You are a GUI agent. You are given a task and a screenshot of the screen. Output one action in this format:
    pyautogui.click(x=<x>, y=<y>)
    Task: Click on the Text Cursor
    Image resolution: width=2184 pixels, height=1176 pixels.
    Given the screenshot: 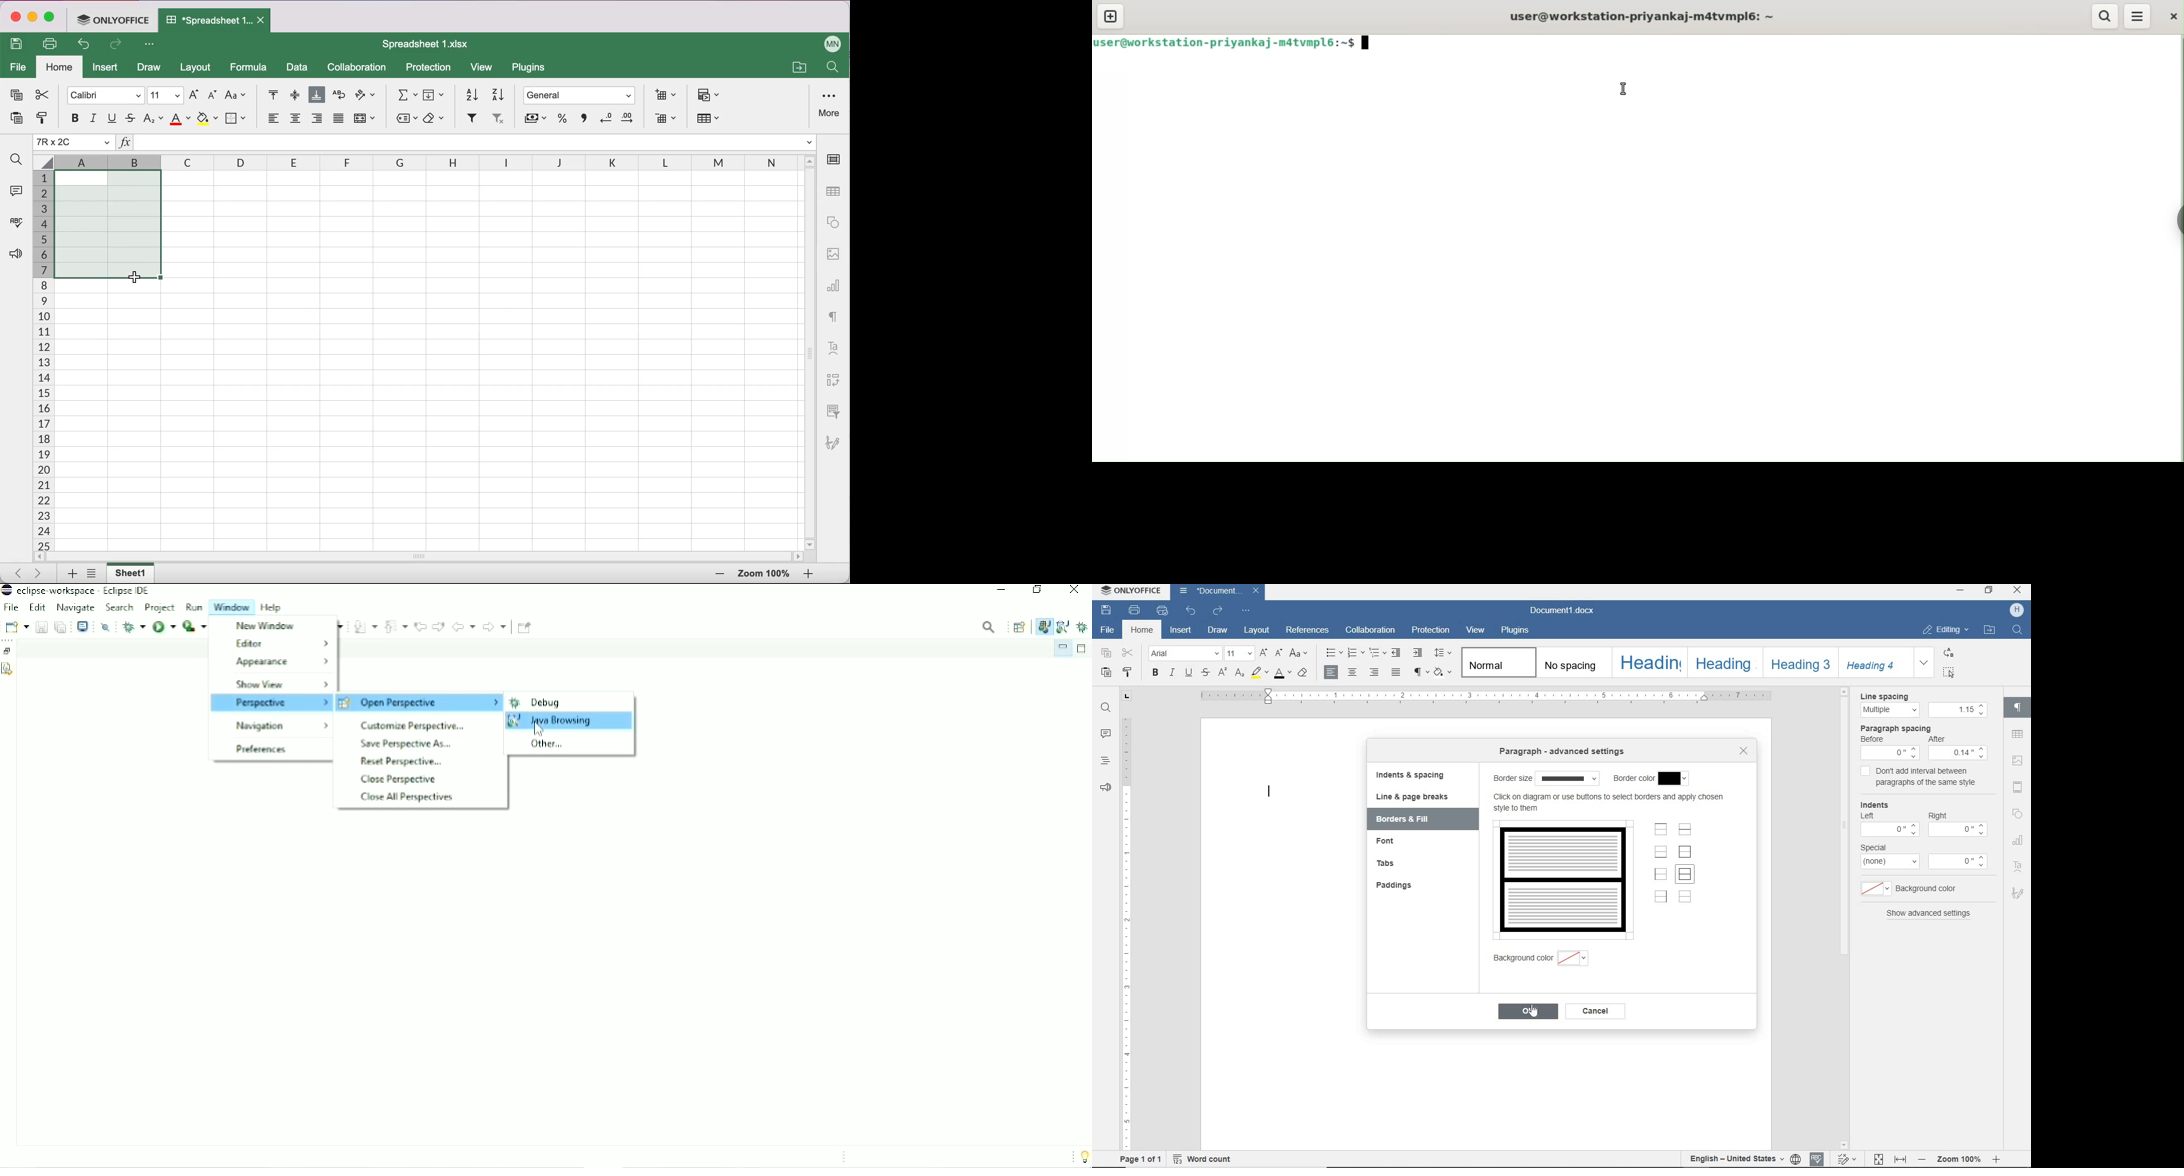 What is the action you would take?
    pyautogui.click(x=1267, y=790)
    